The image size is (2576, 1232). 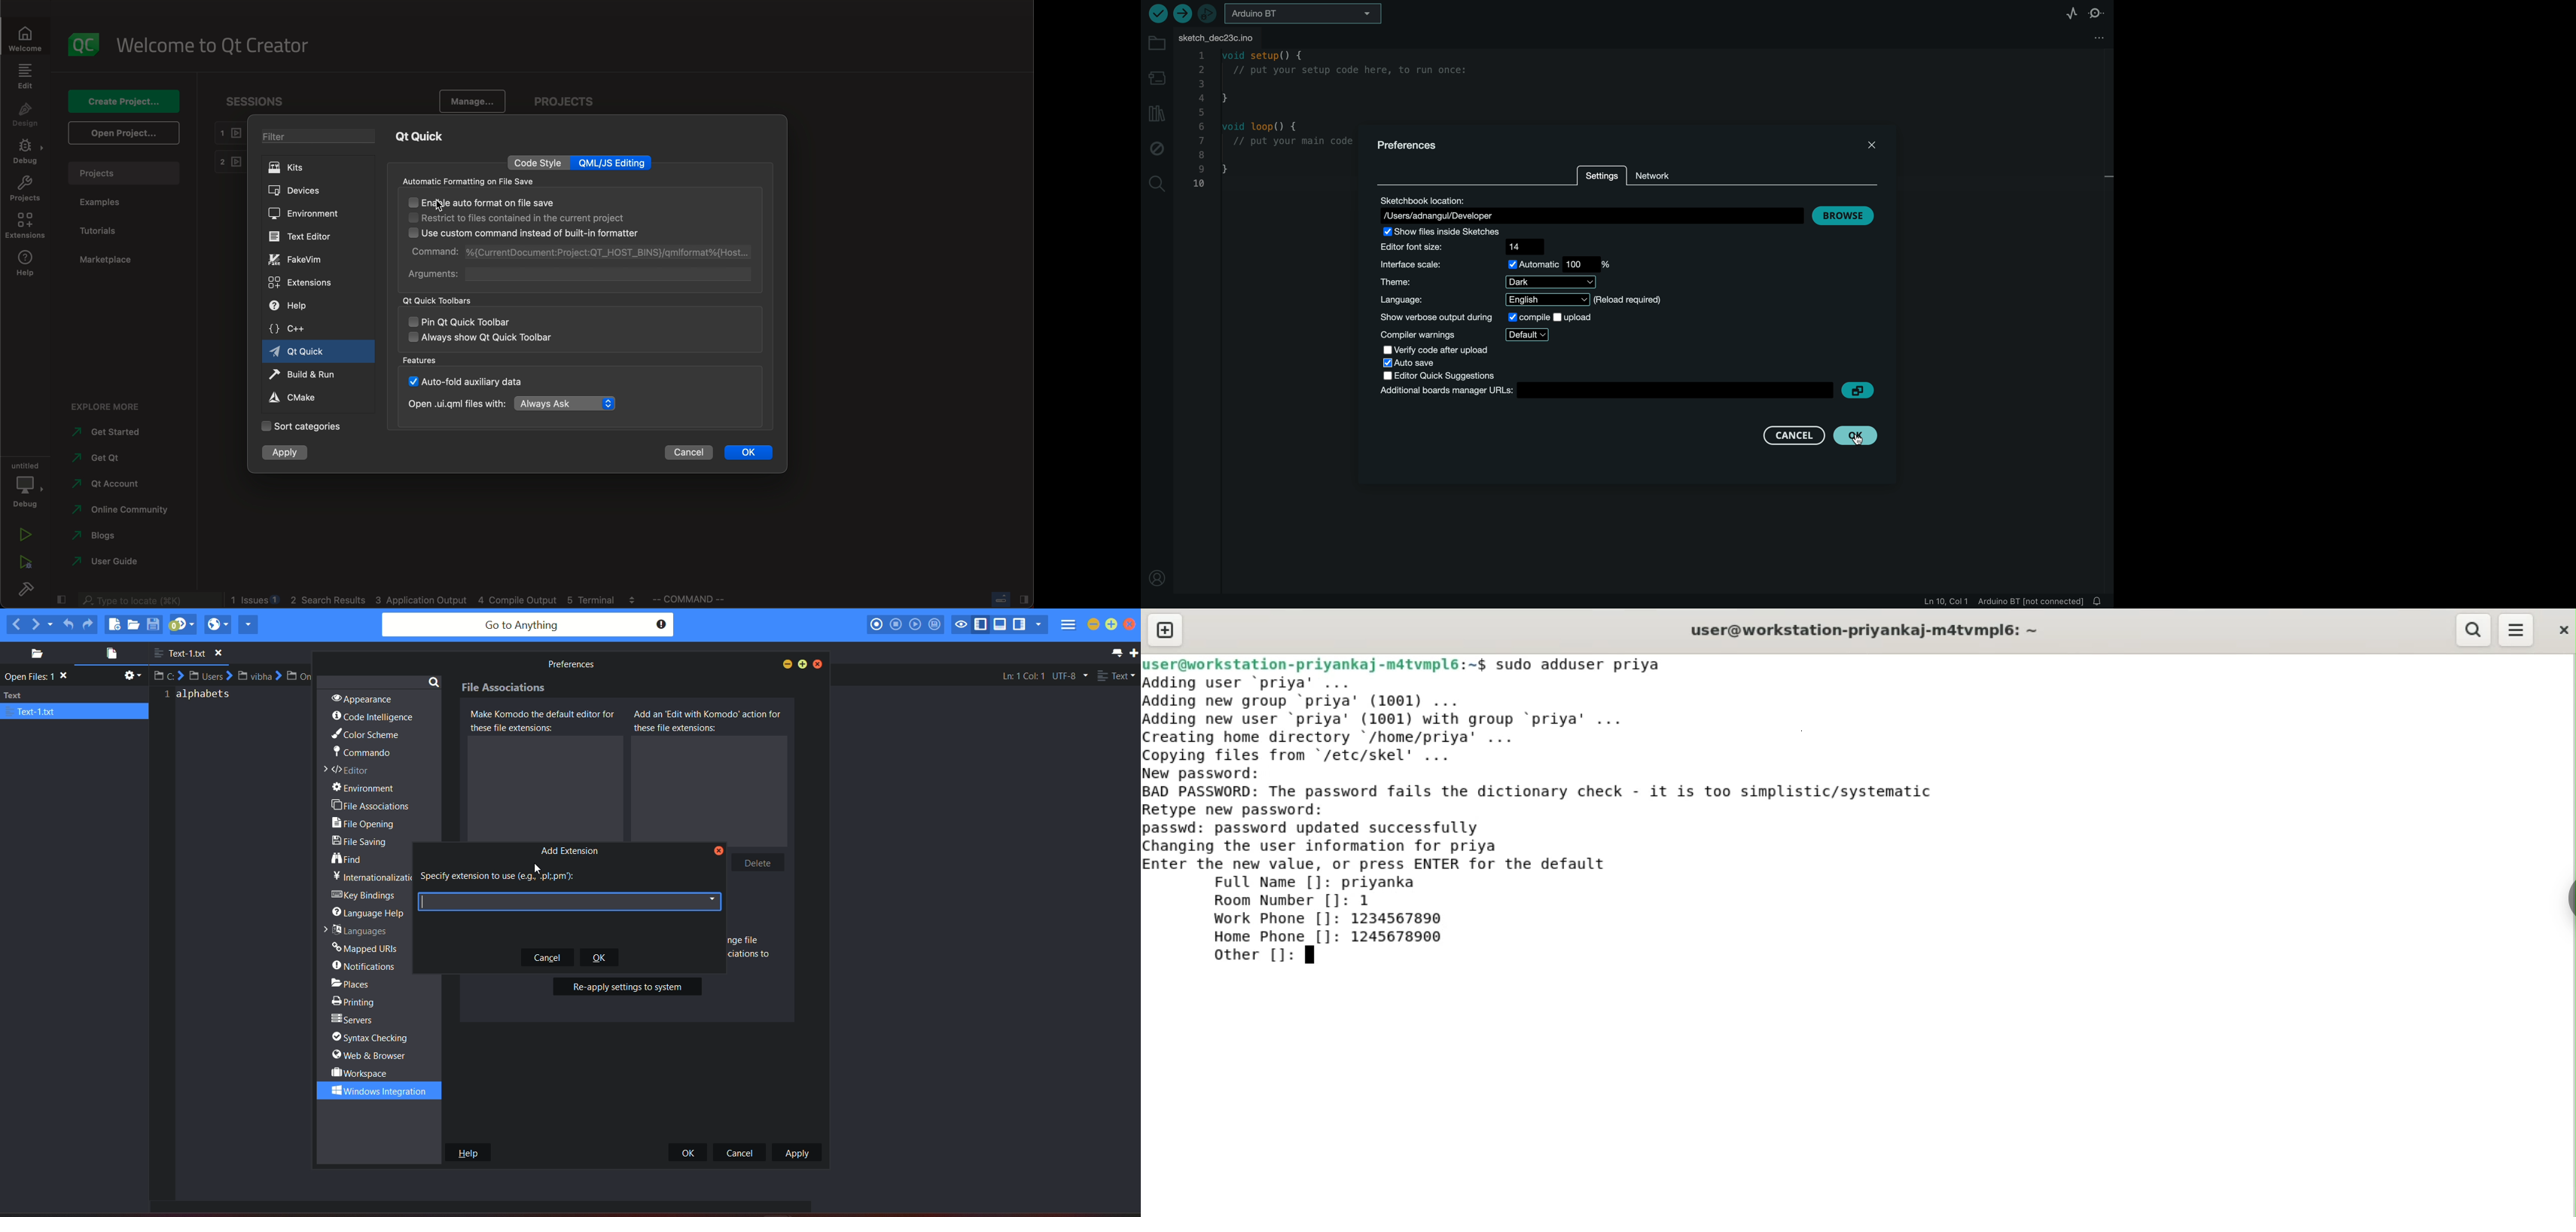 I want to click on cmake, so click(x=300, y=399).